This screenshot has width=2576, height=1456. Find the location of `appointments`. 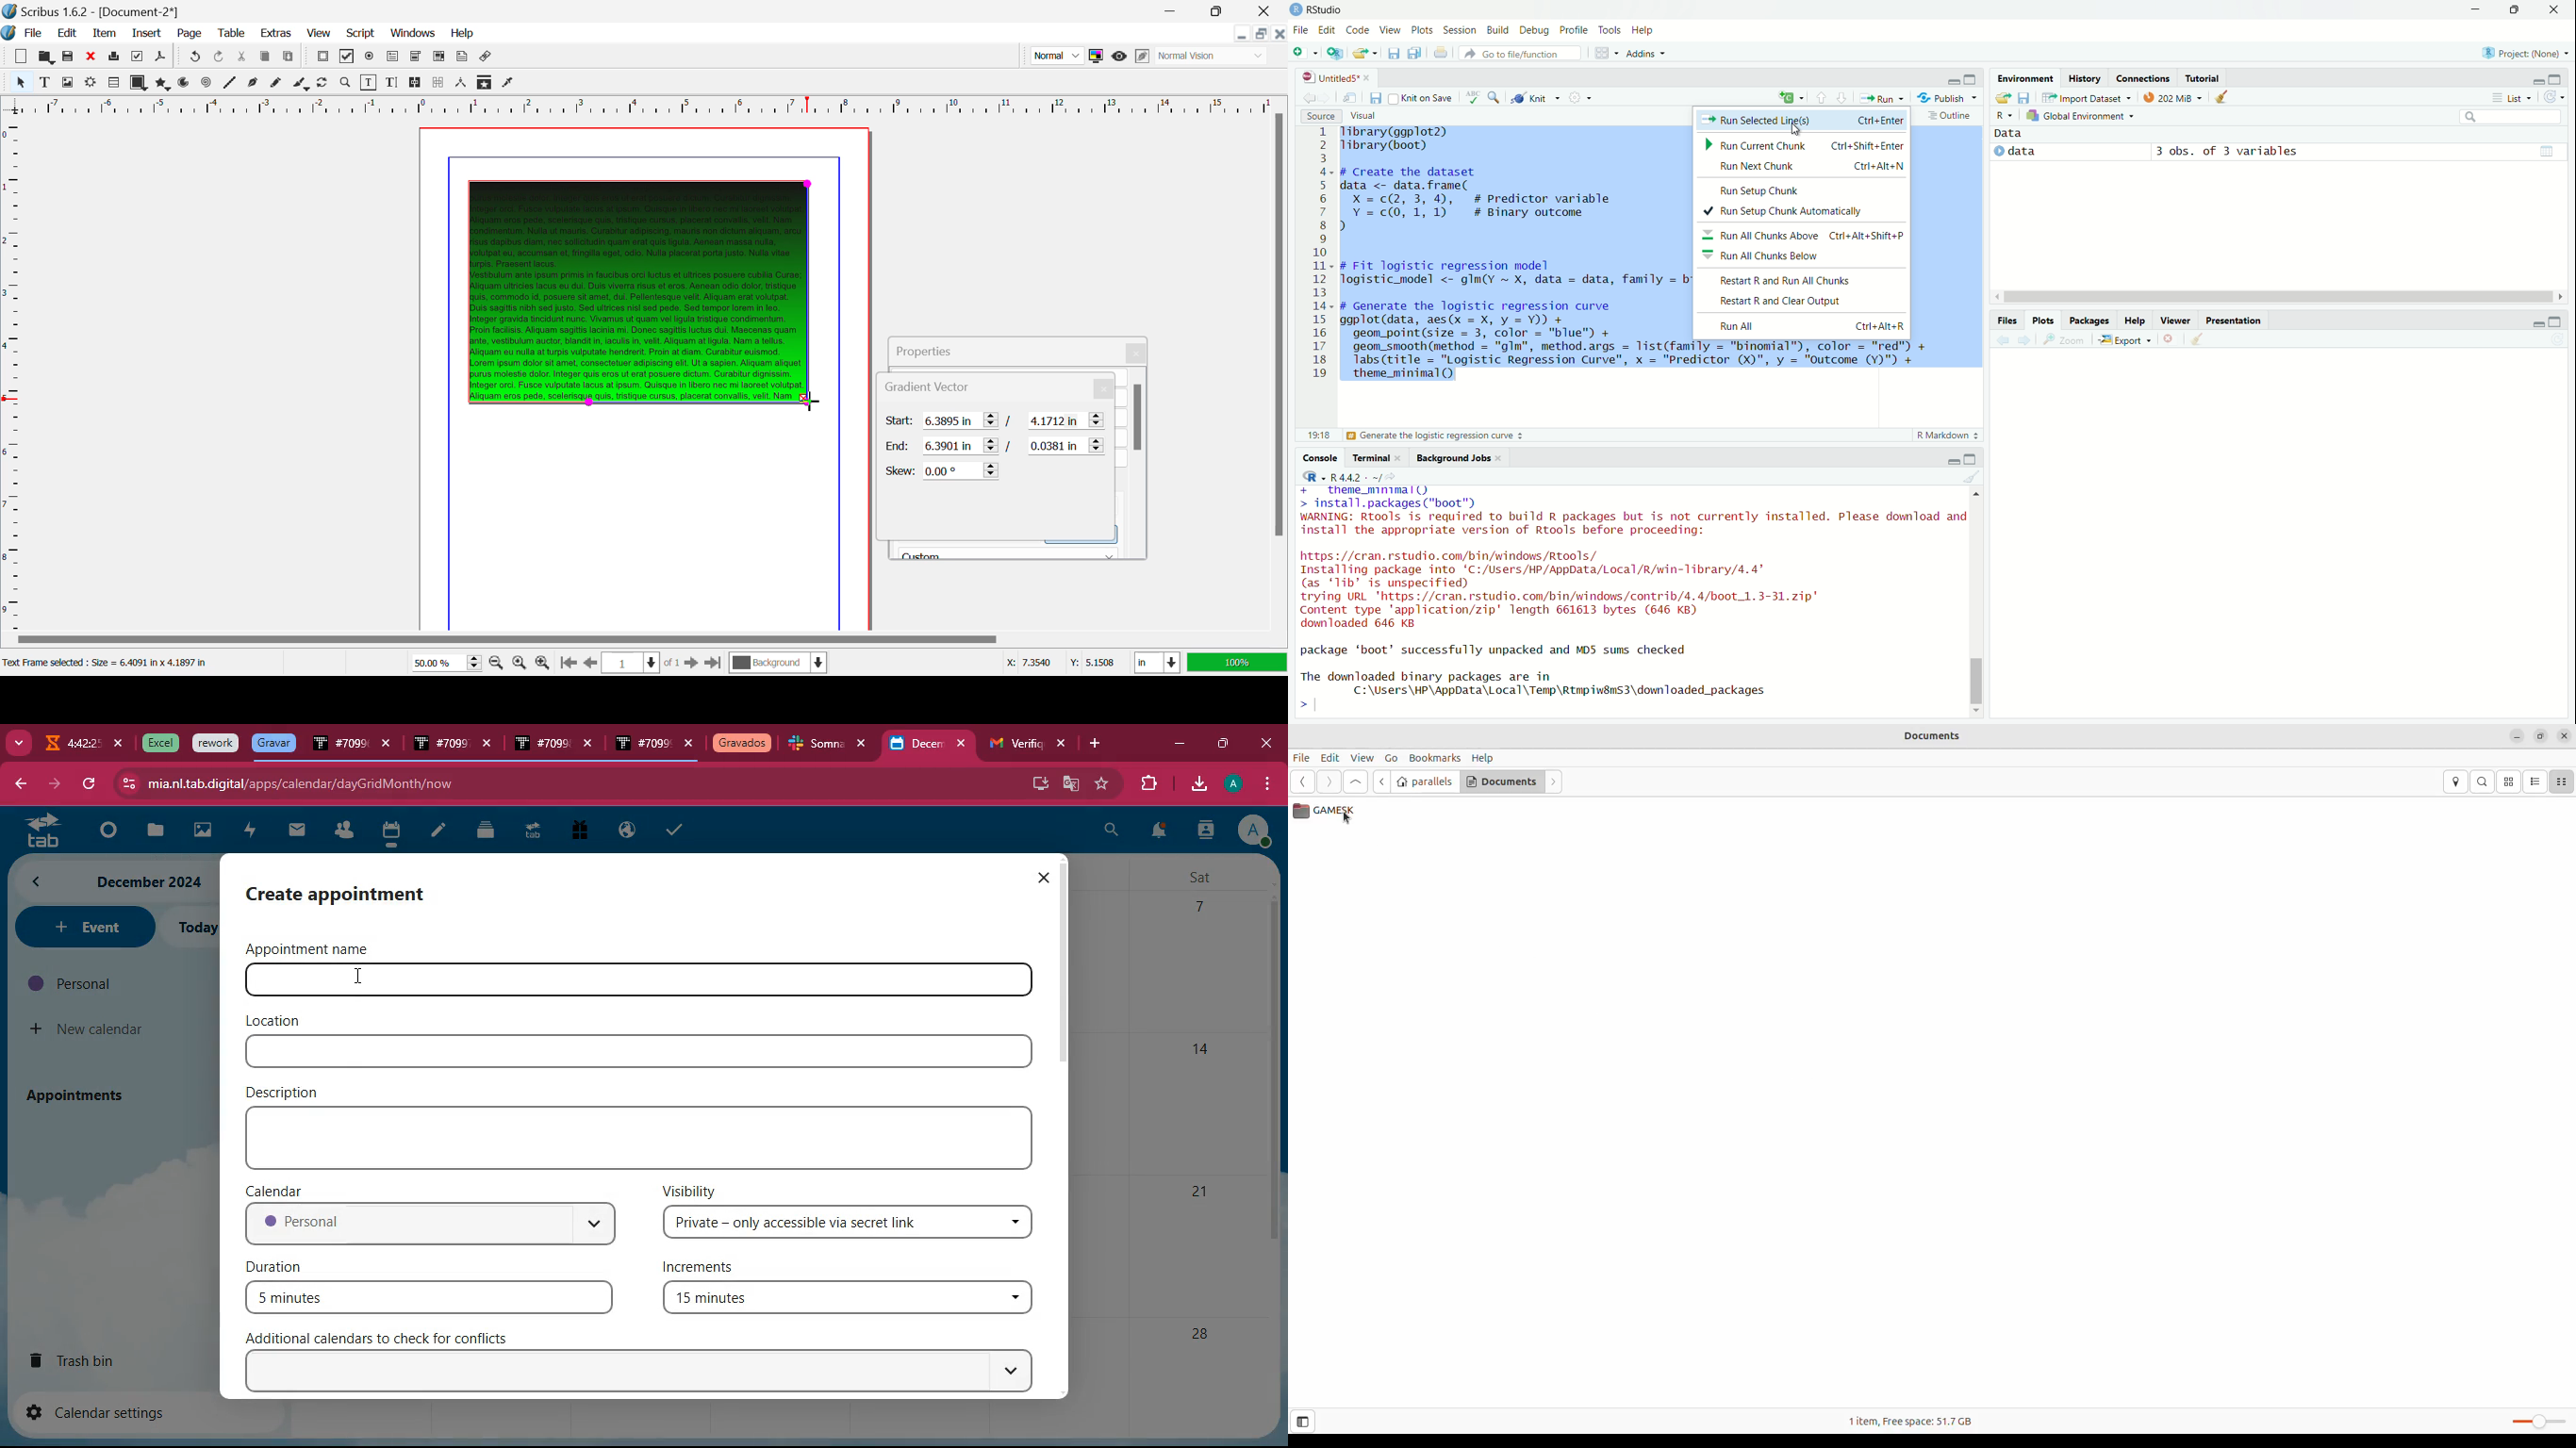

appointments is located at coordinates (81, 1094).